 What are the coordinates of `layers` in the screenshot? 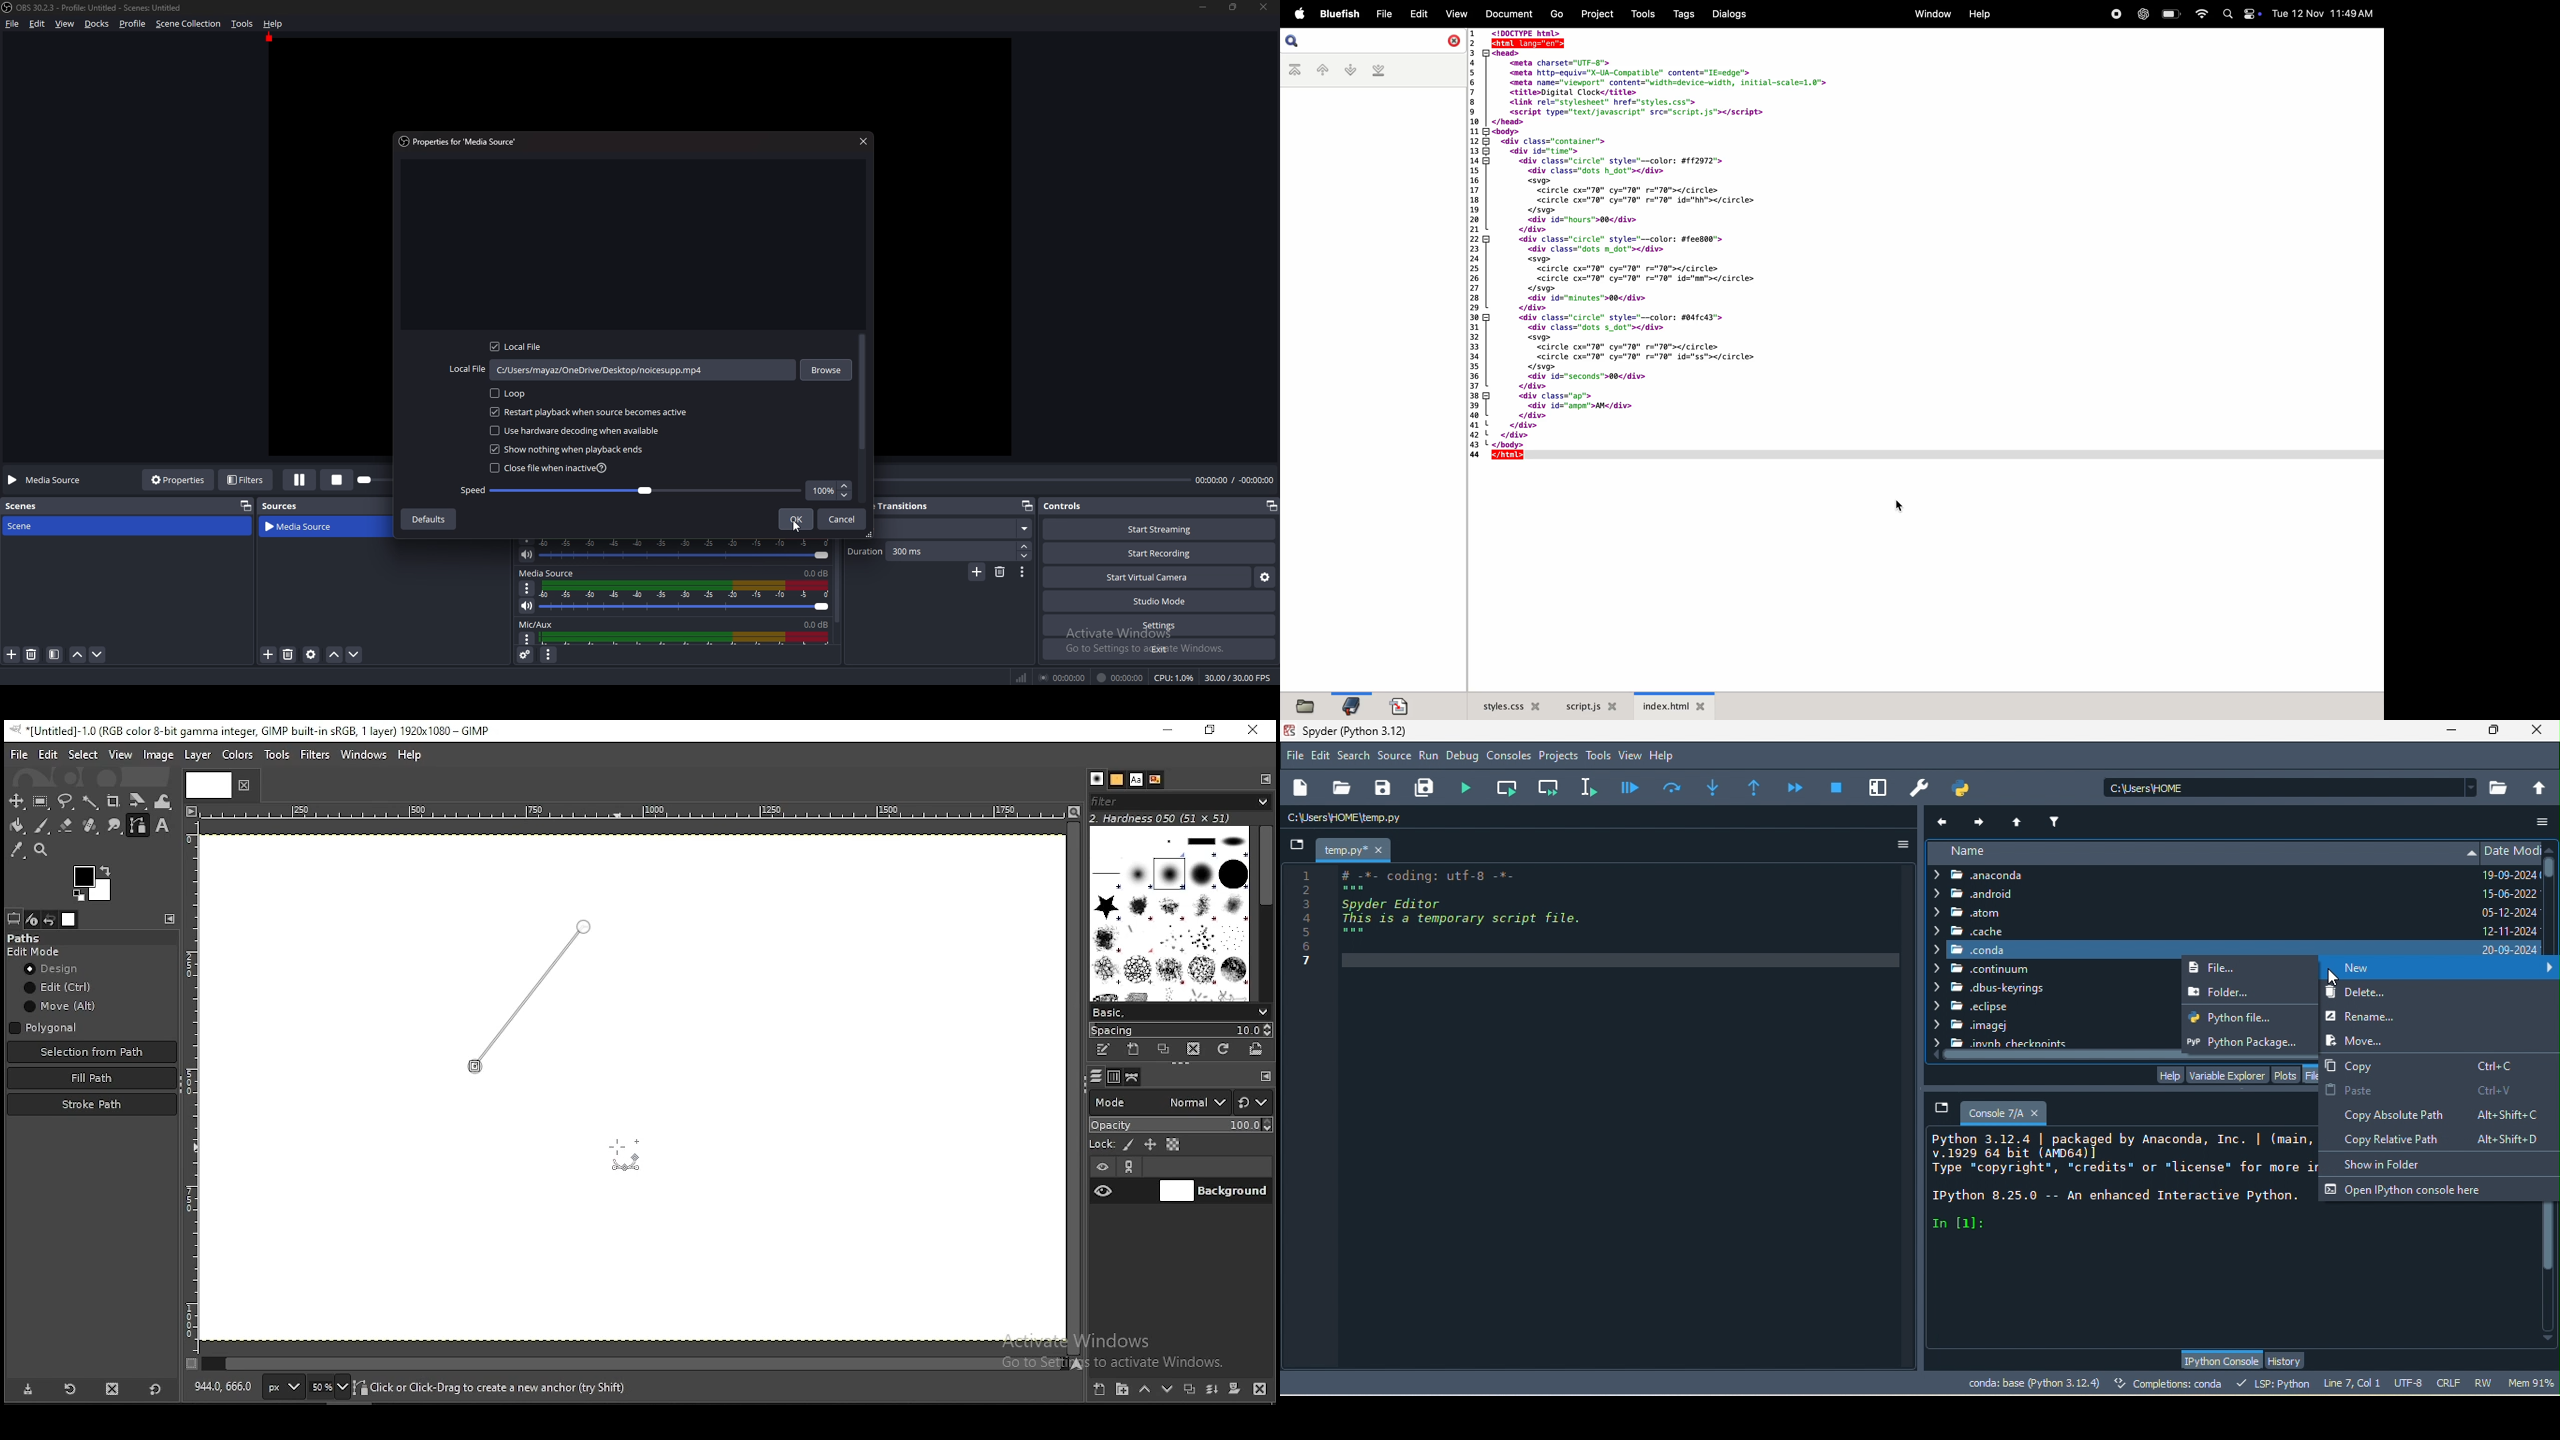 It's located at (1097, 1076).